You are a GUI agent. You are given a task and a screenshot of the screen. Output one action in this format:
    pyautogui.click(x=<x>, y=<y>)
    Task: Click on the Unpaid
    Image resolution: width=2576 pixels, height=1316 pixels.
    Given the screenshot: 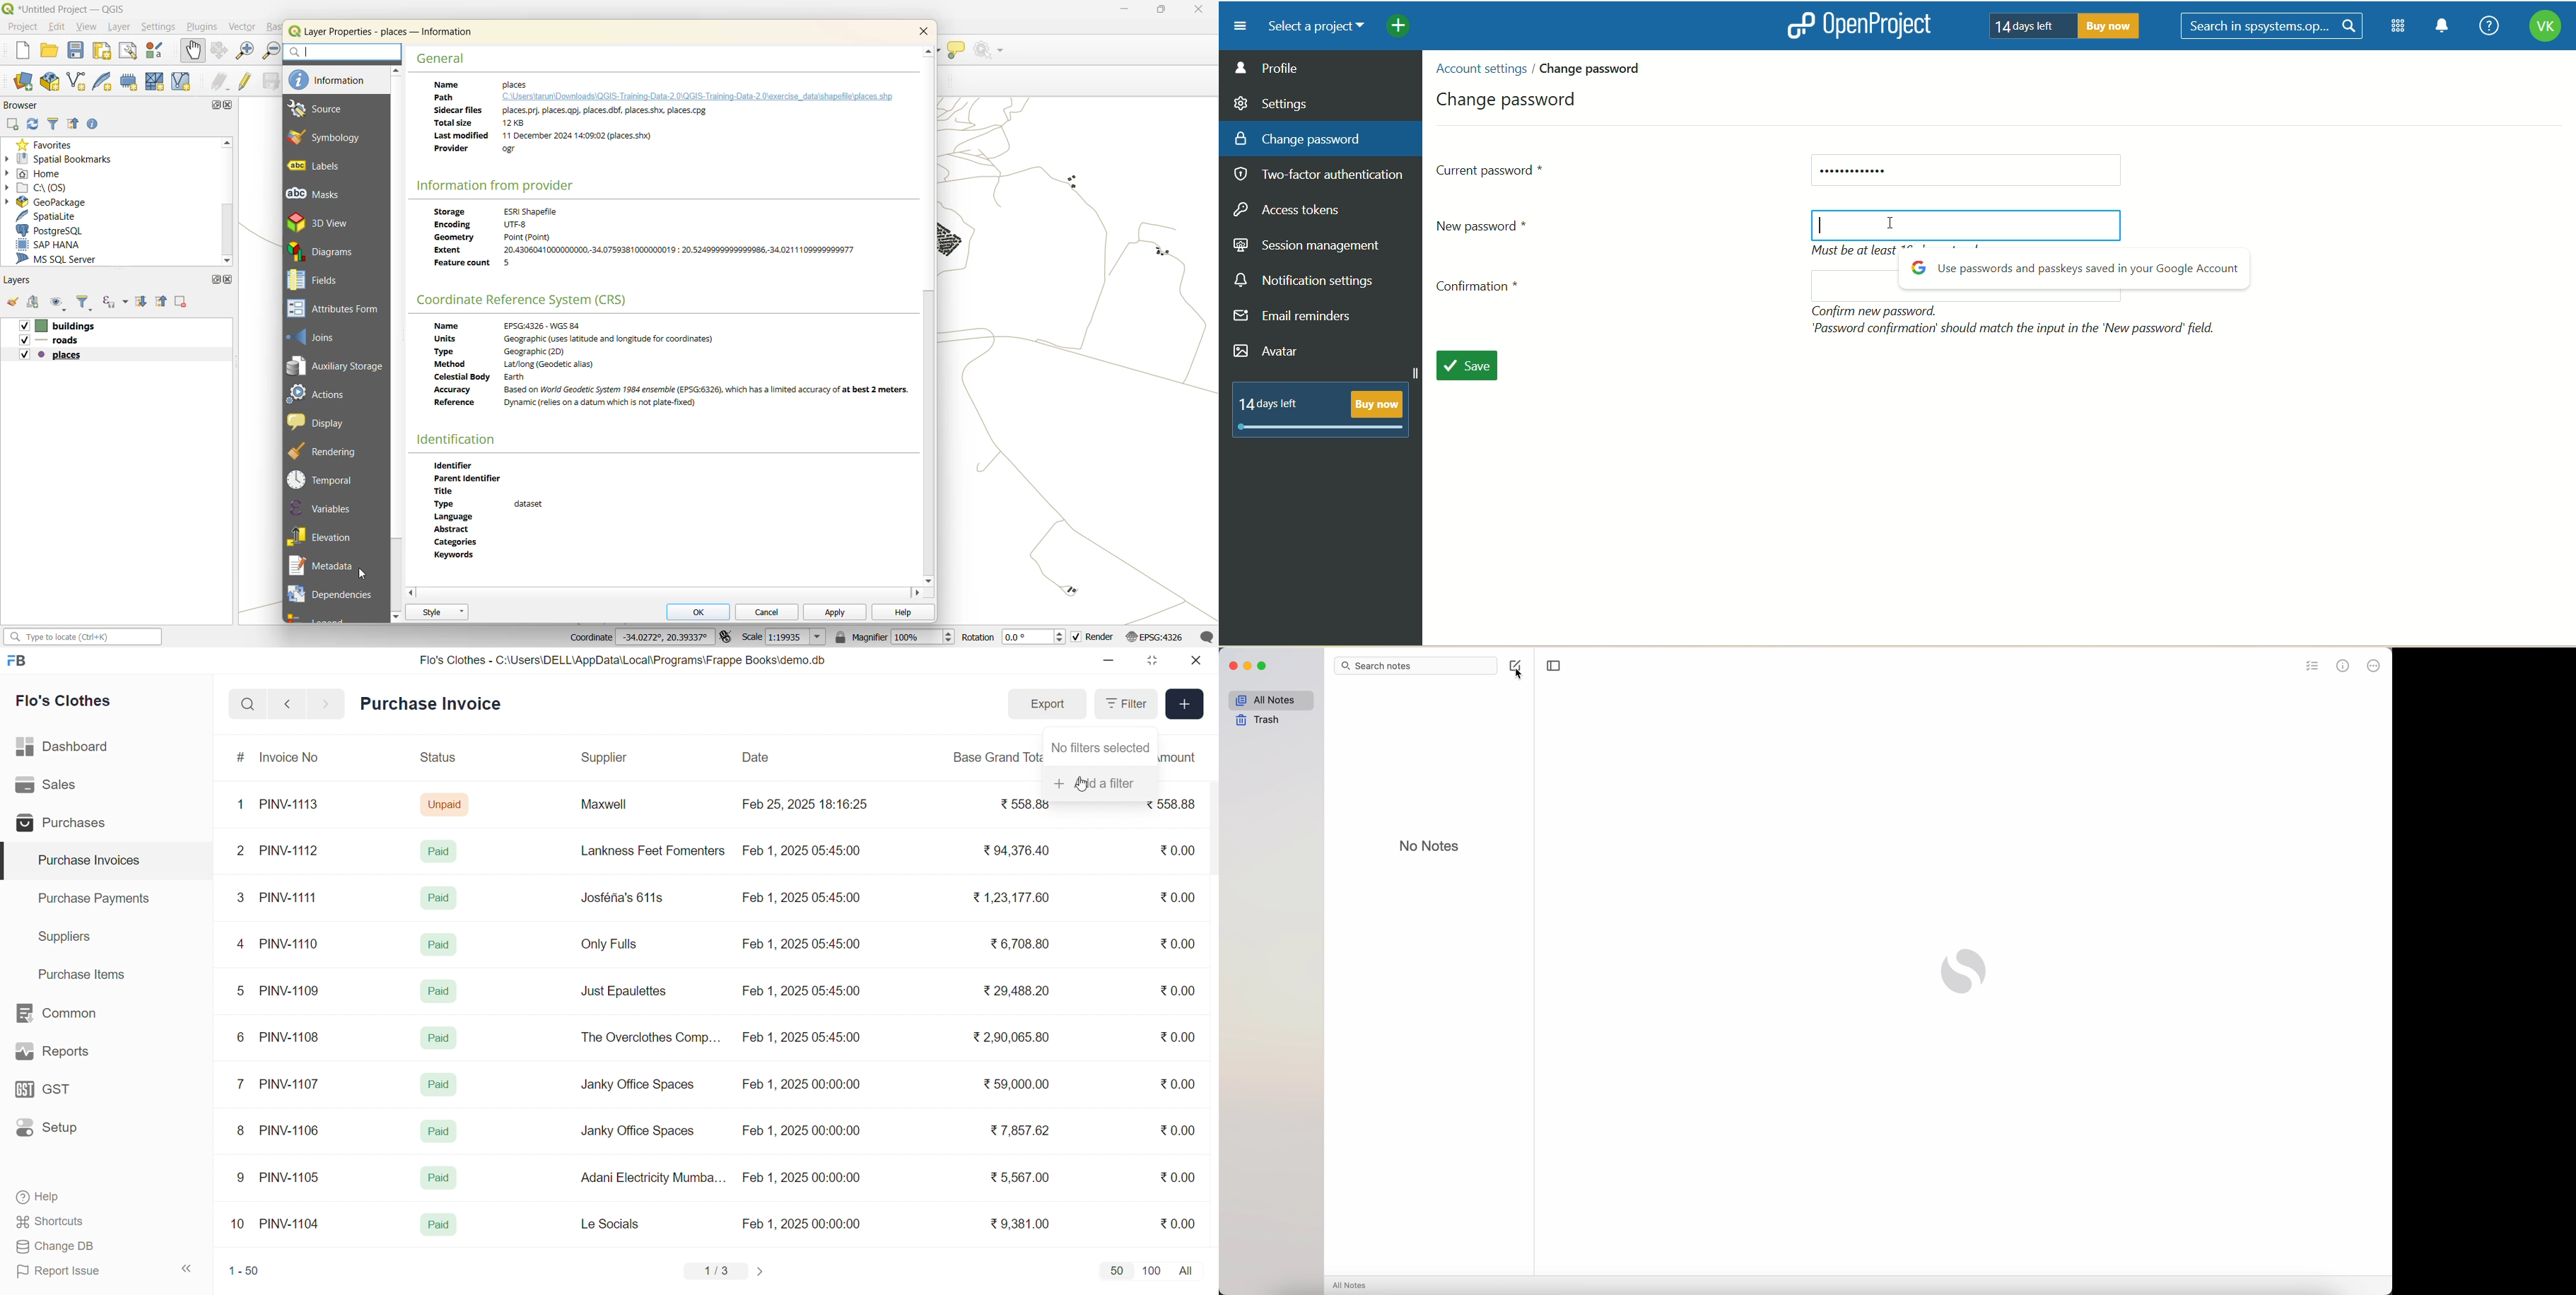 What is the action you would take?
    pyautogui.click(x=446, y=804)
    